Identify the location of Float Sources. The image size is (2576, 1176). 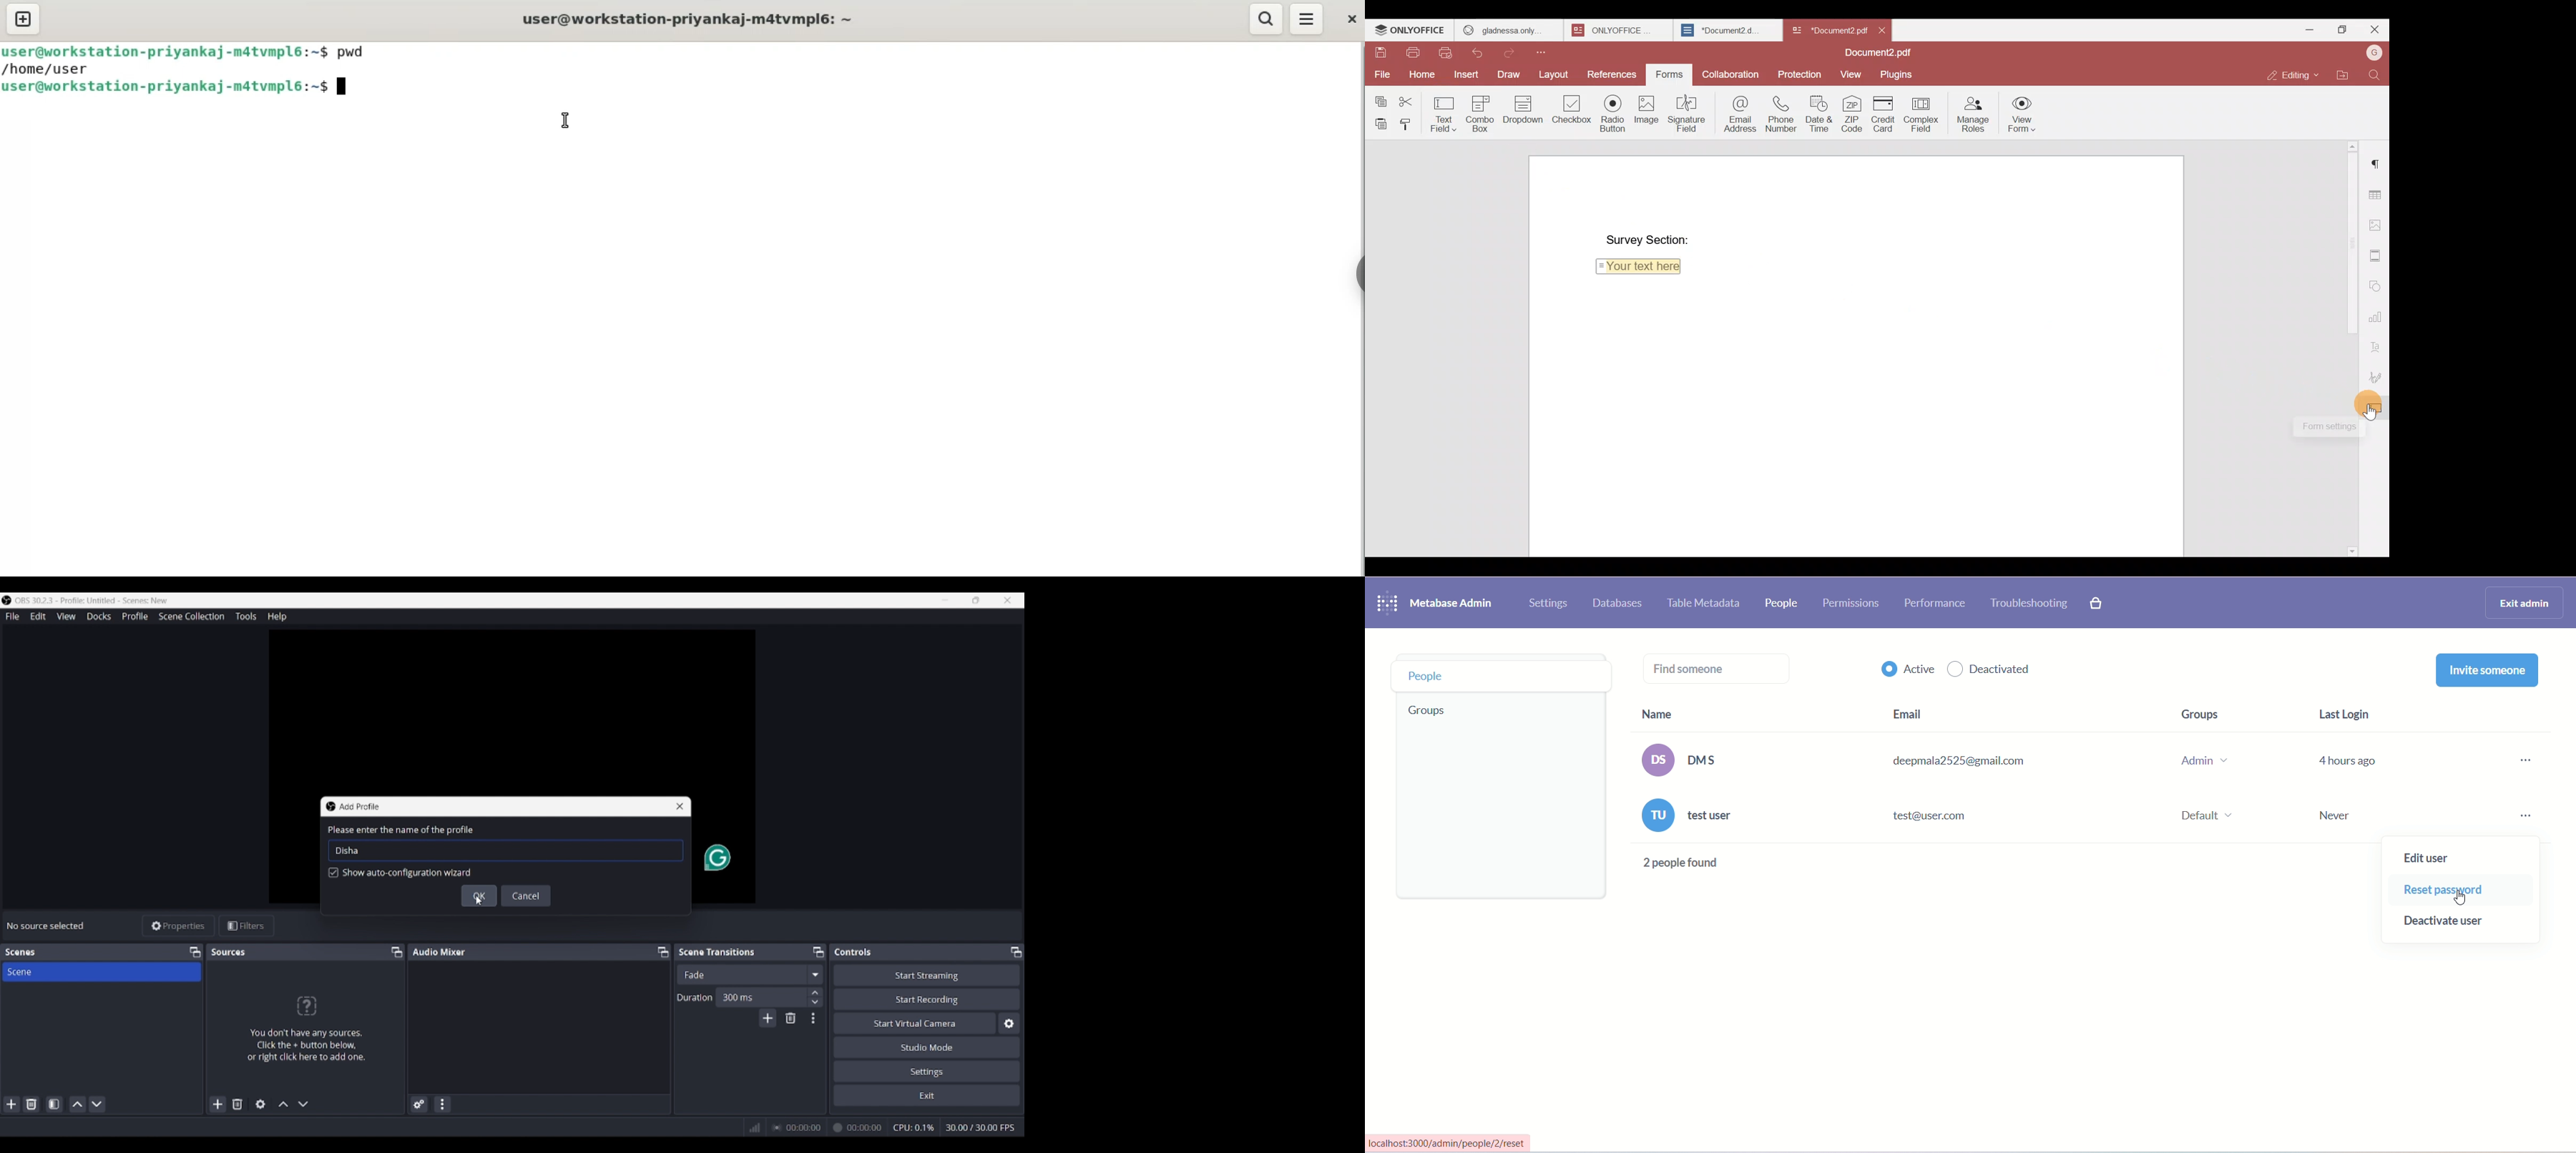
(397, 952).